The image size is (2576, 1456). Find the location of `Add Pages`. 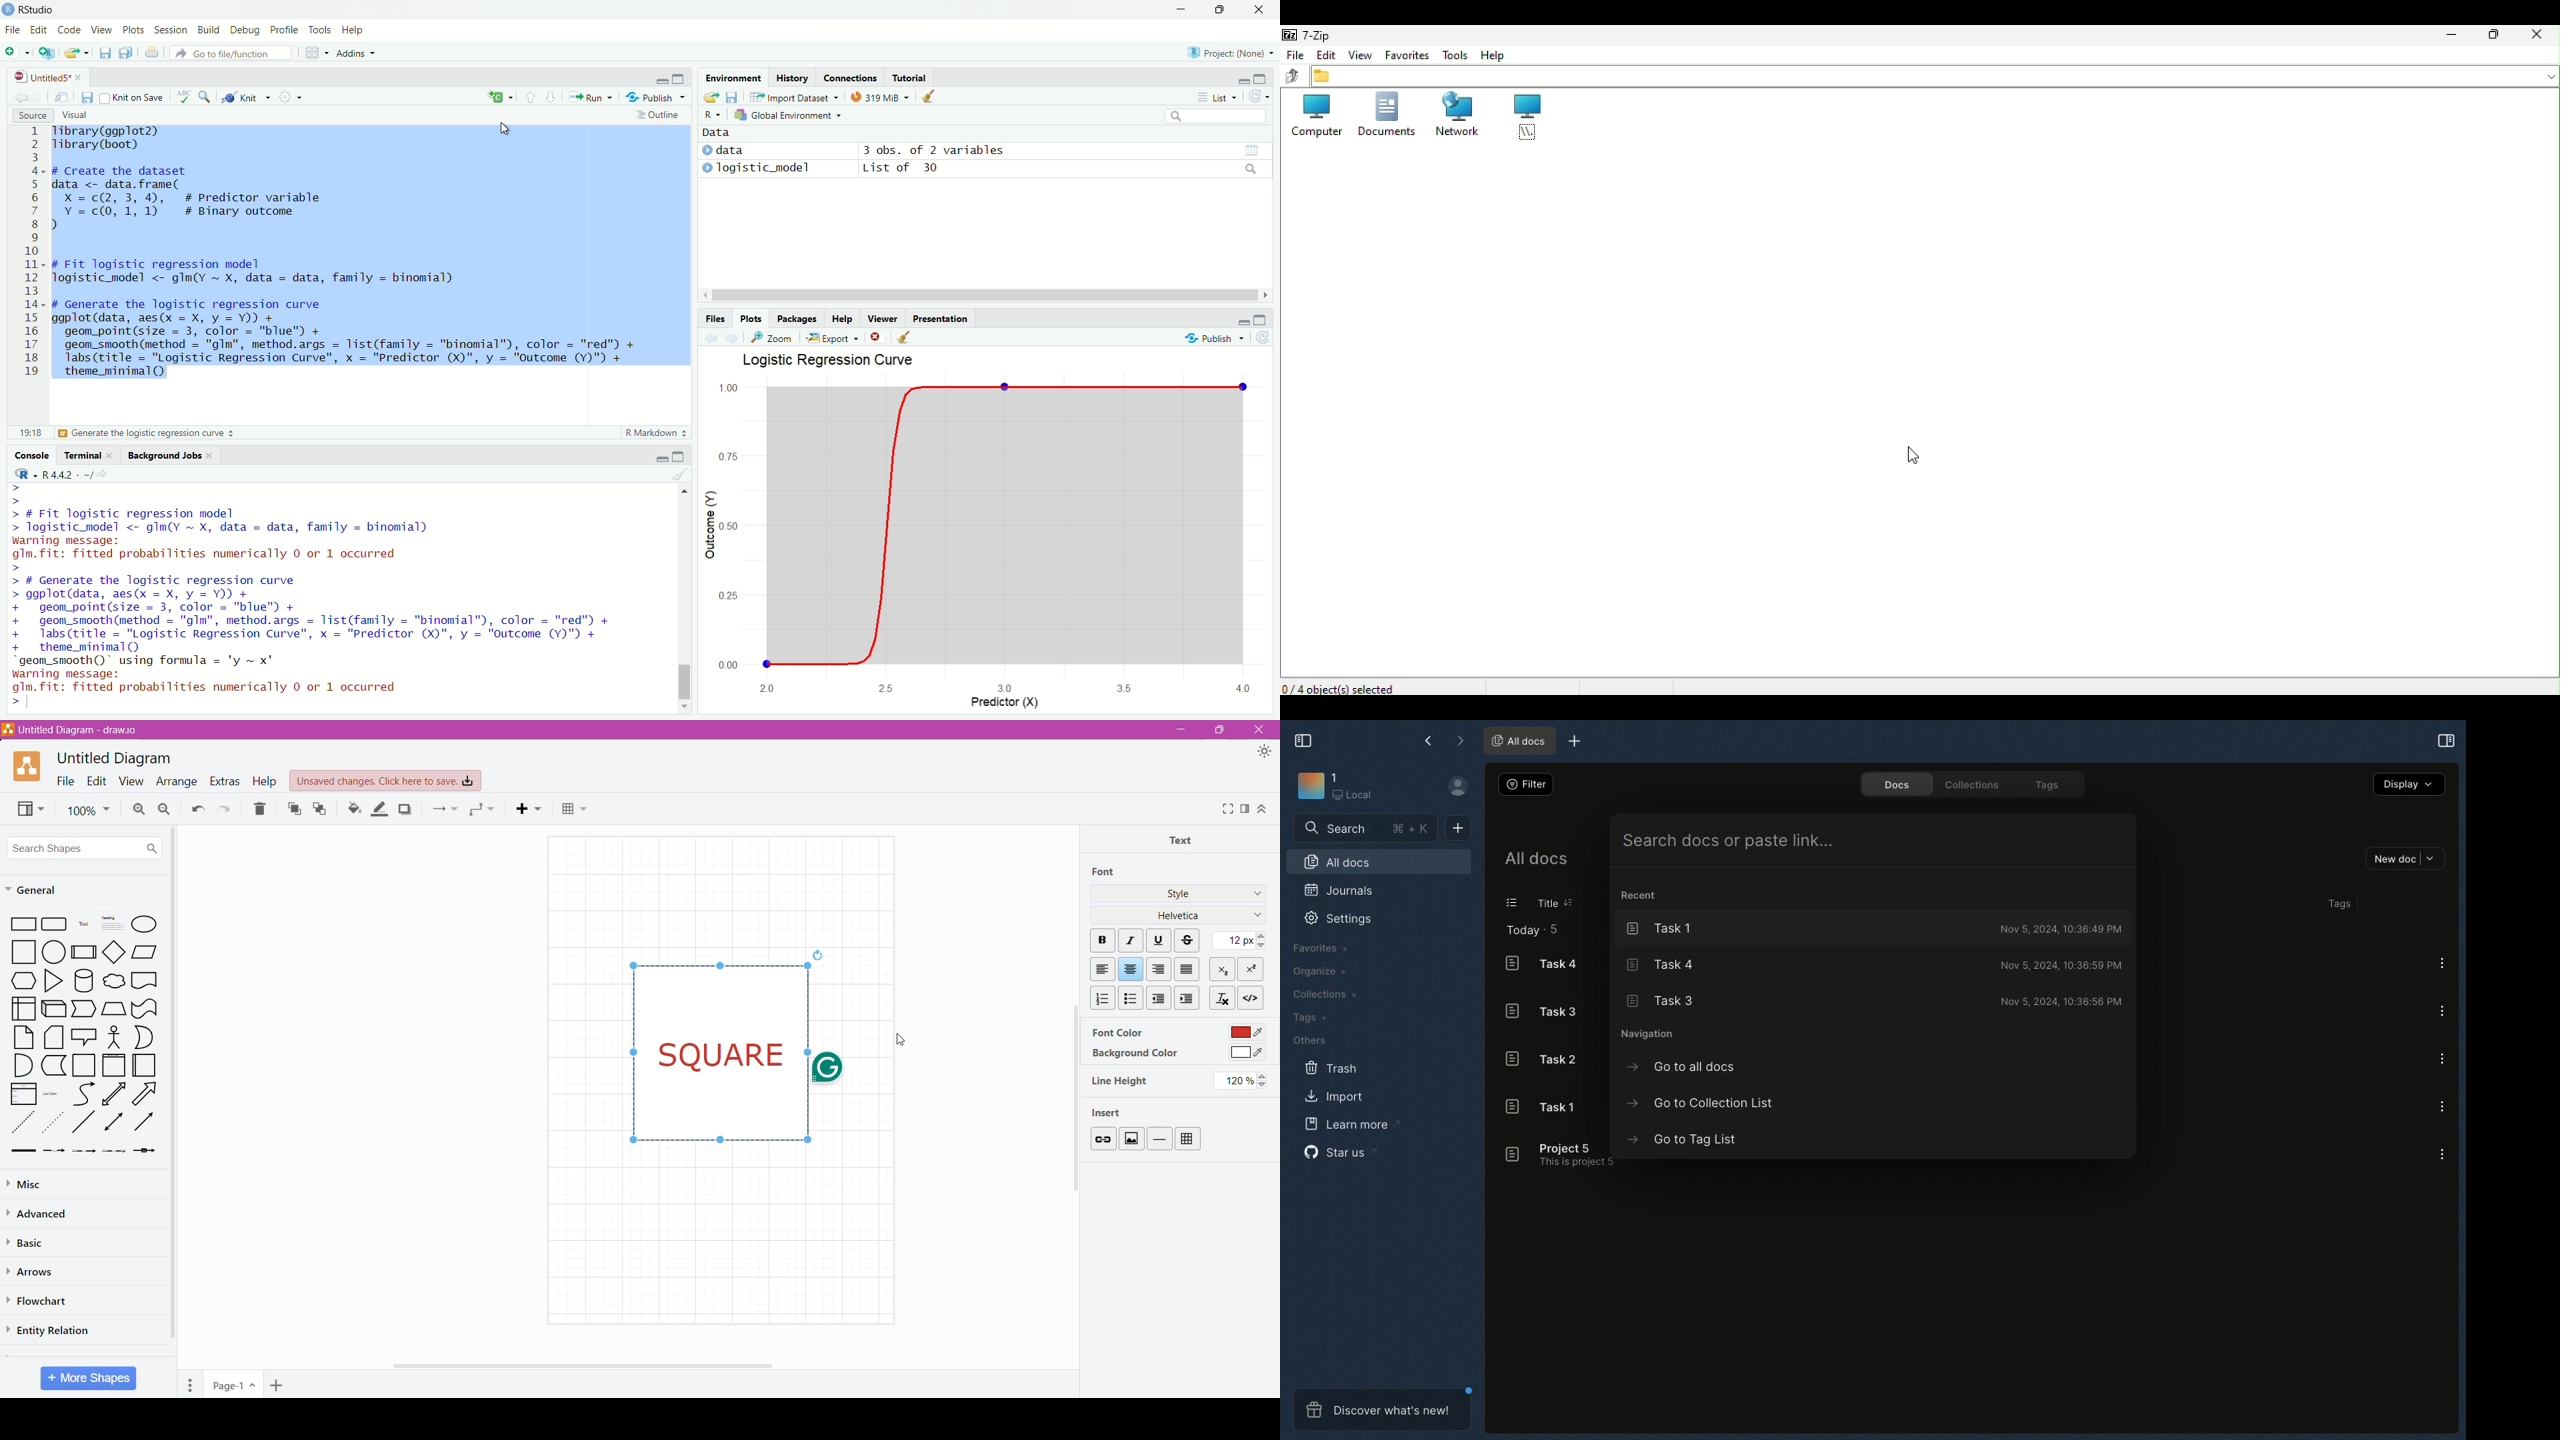

Add Pages is located at coordinates (278, 1387).